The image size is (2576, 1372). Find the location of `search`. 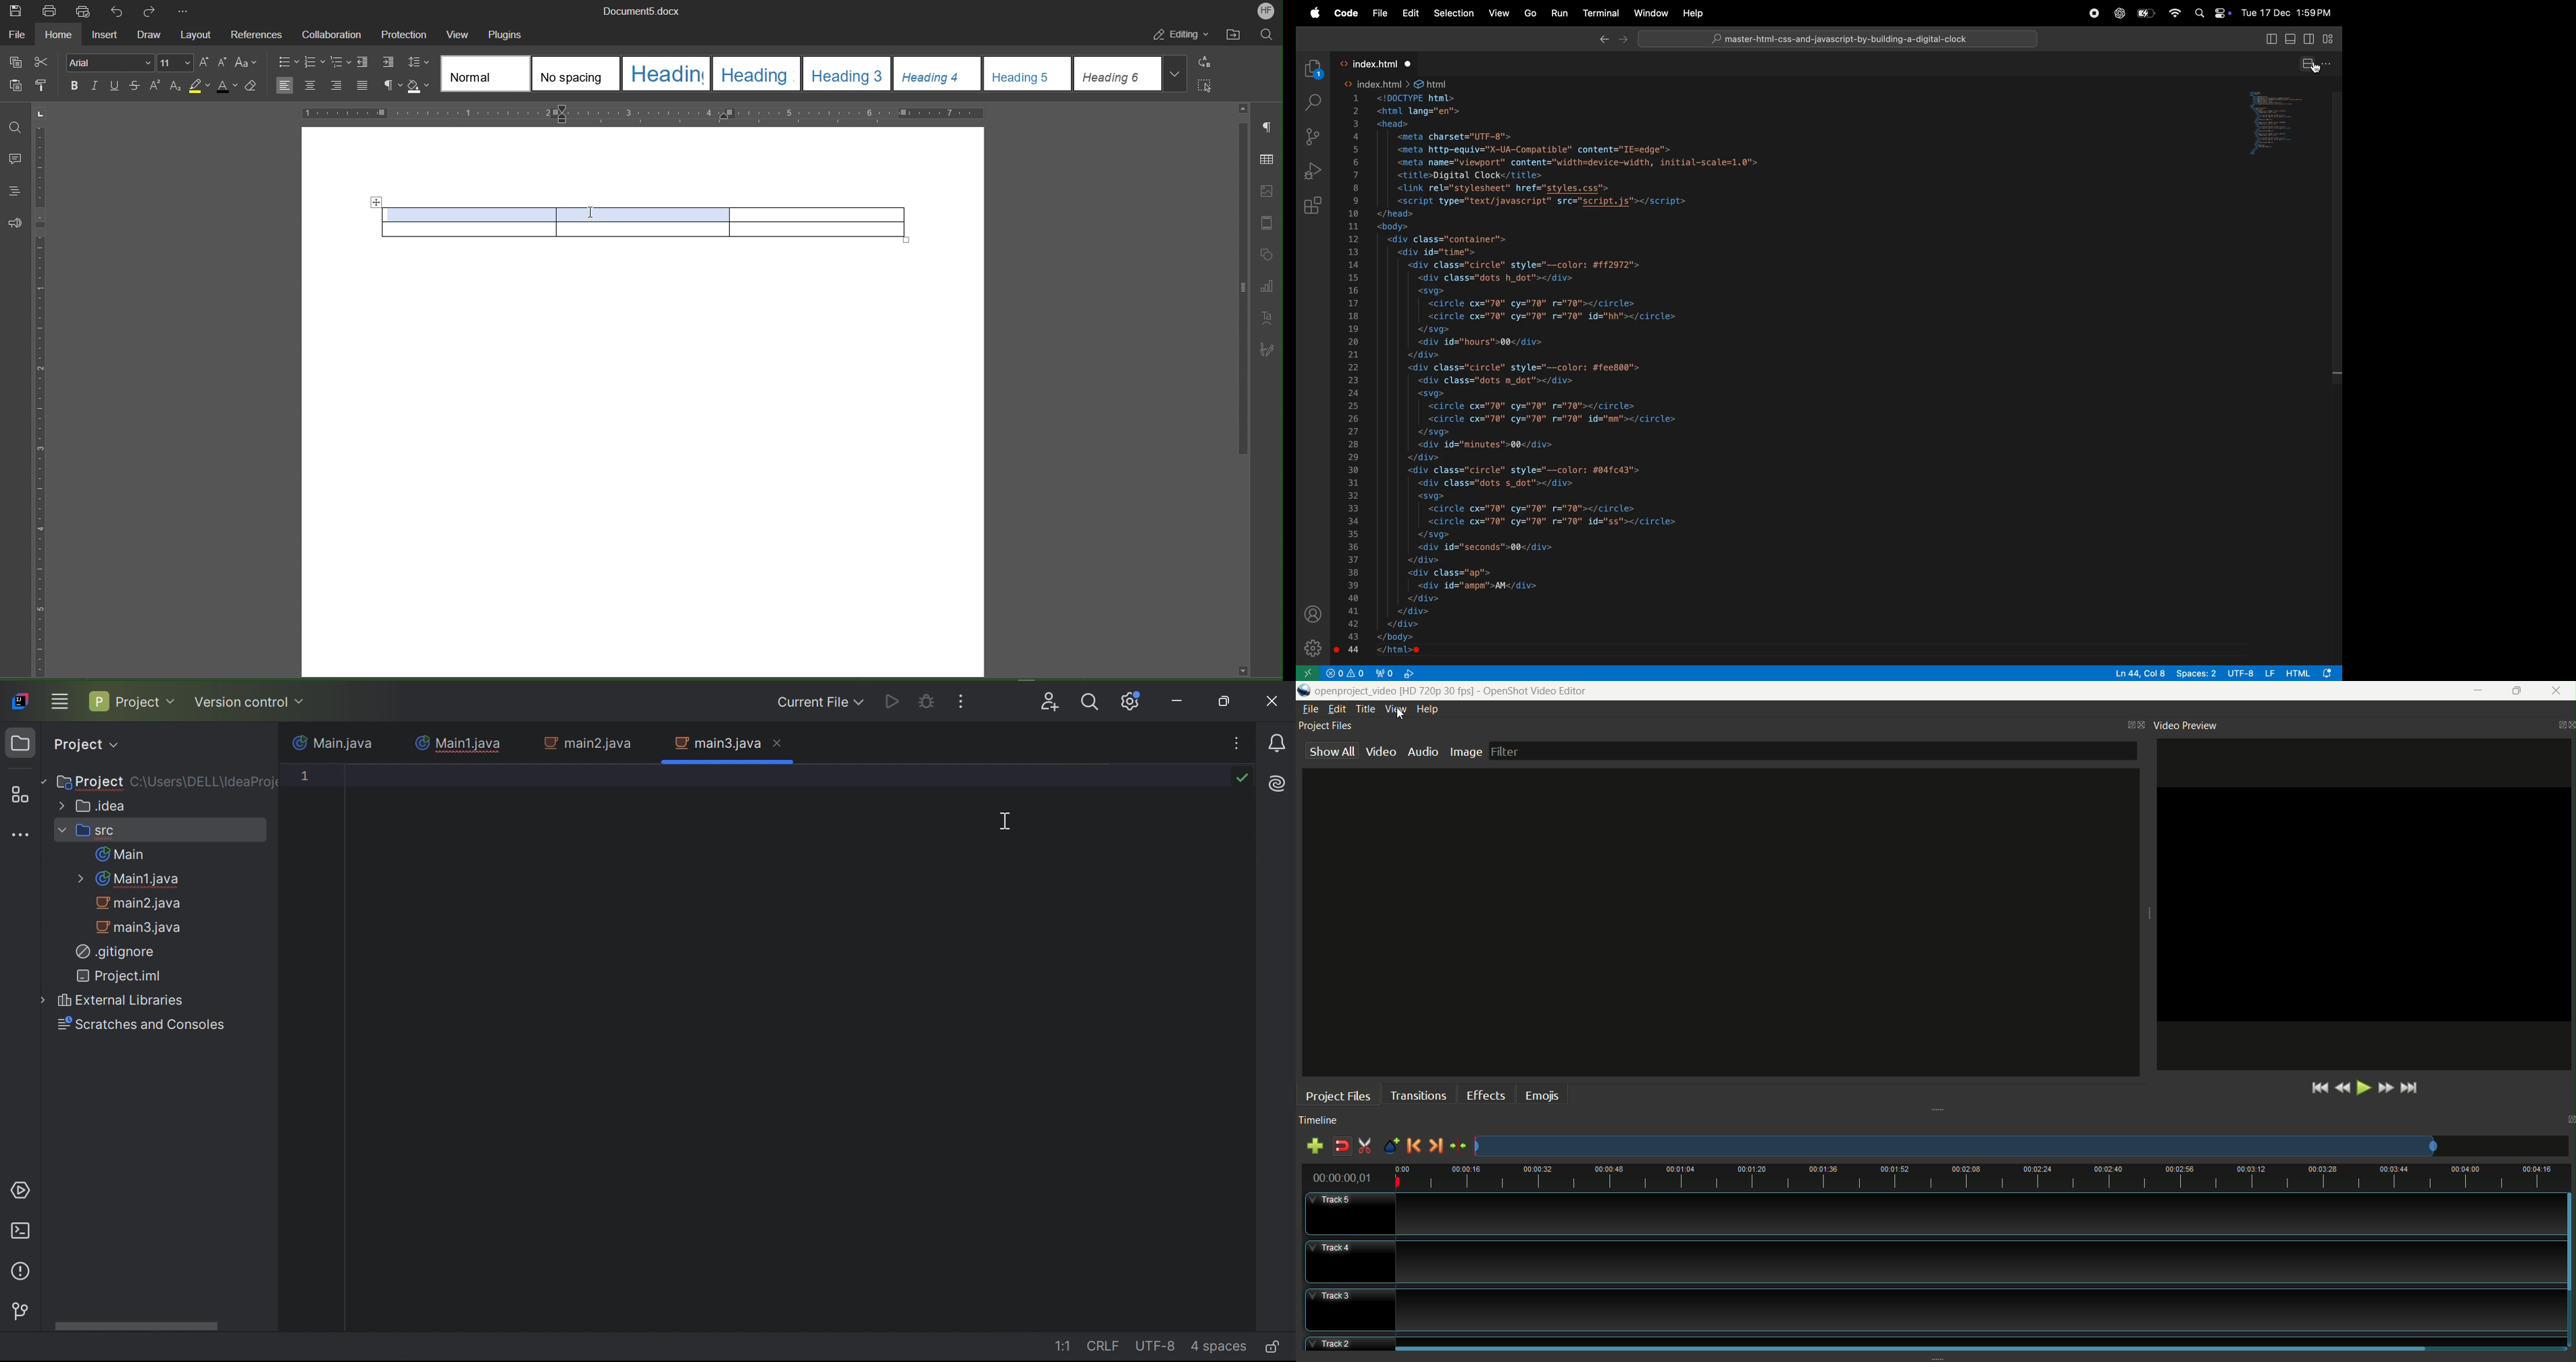

search is located at coordinates (1313, 101).